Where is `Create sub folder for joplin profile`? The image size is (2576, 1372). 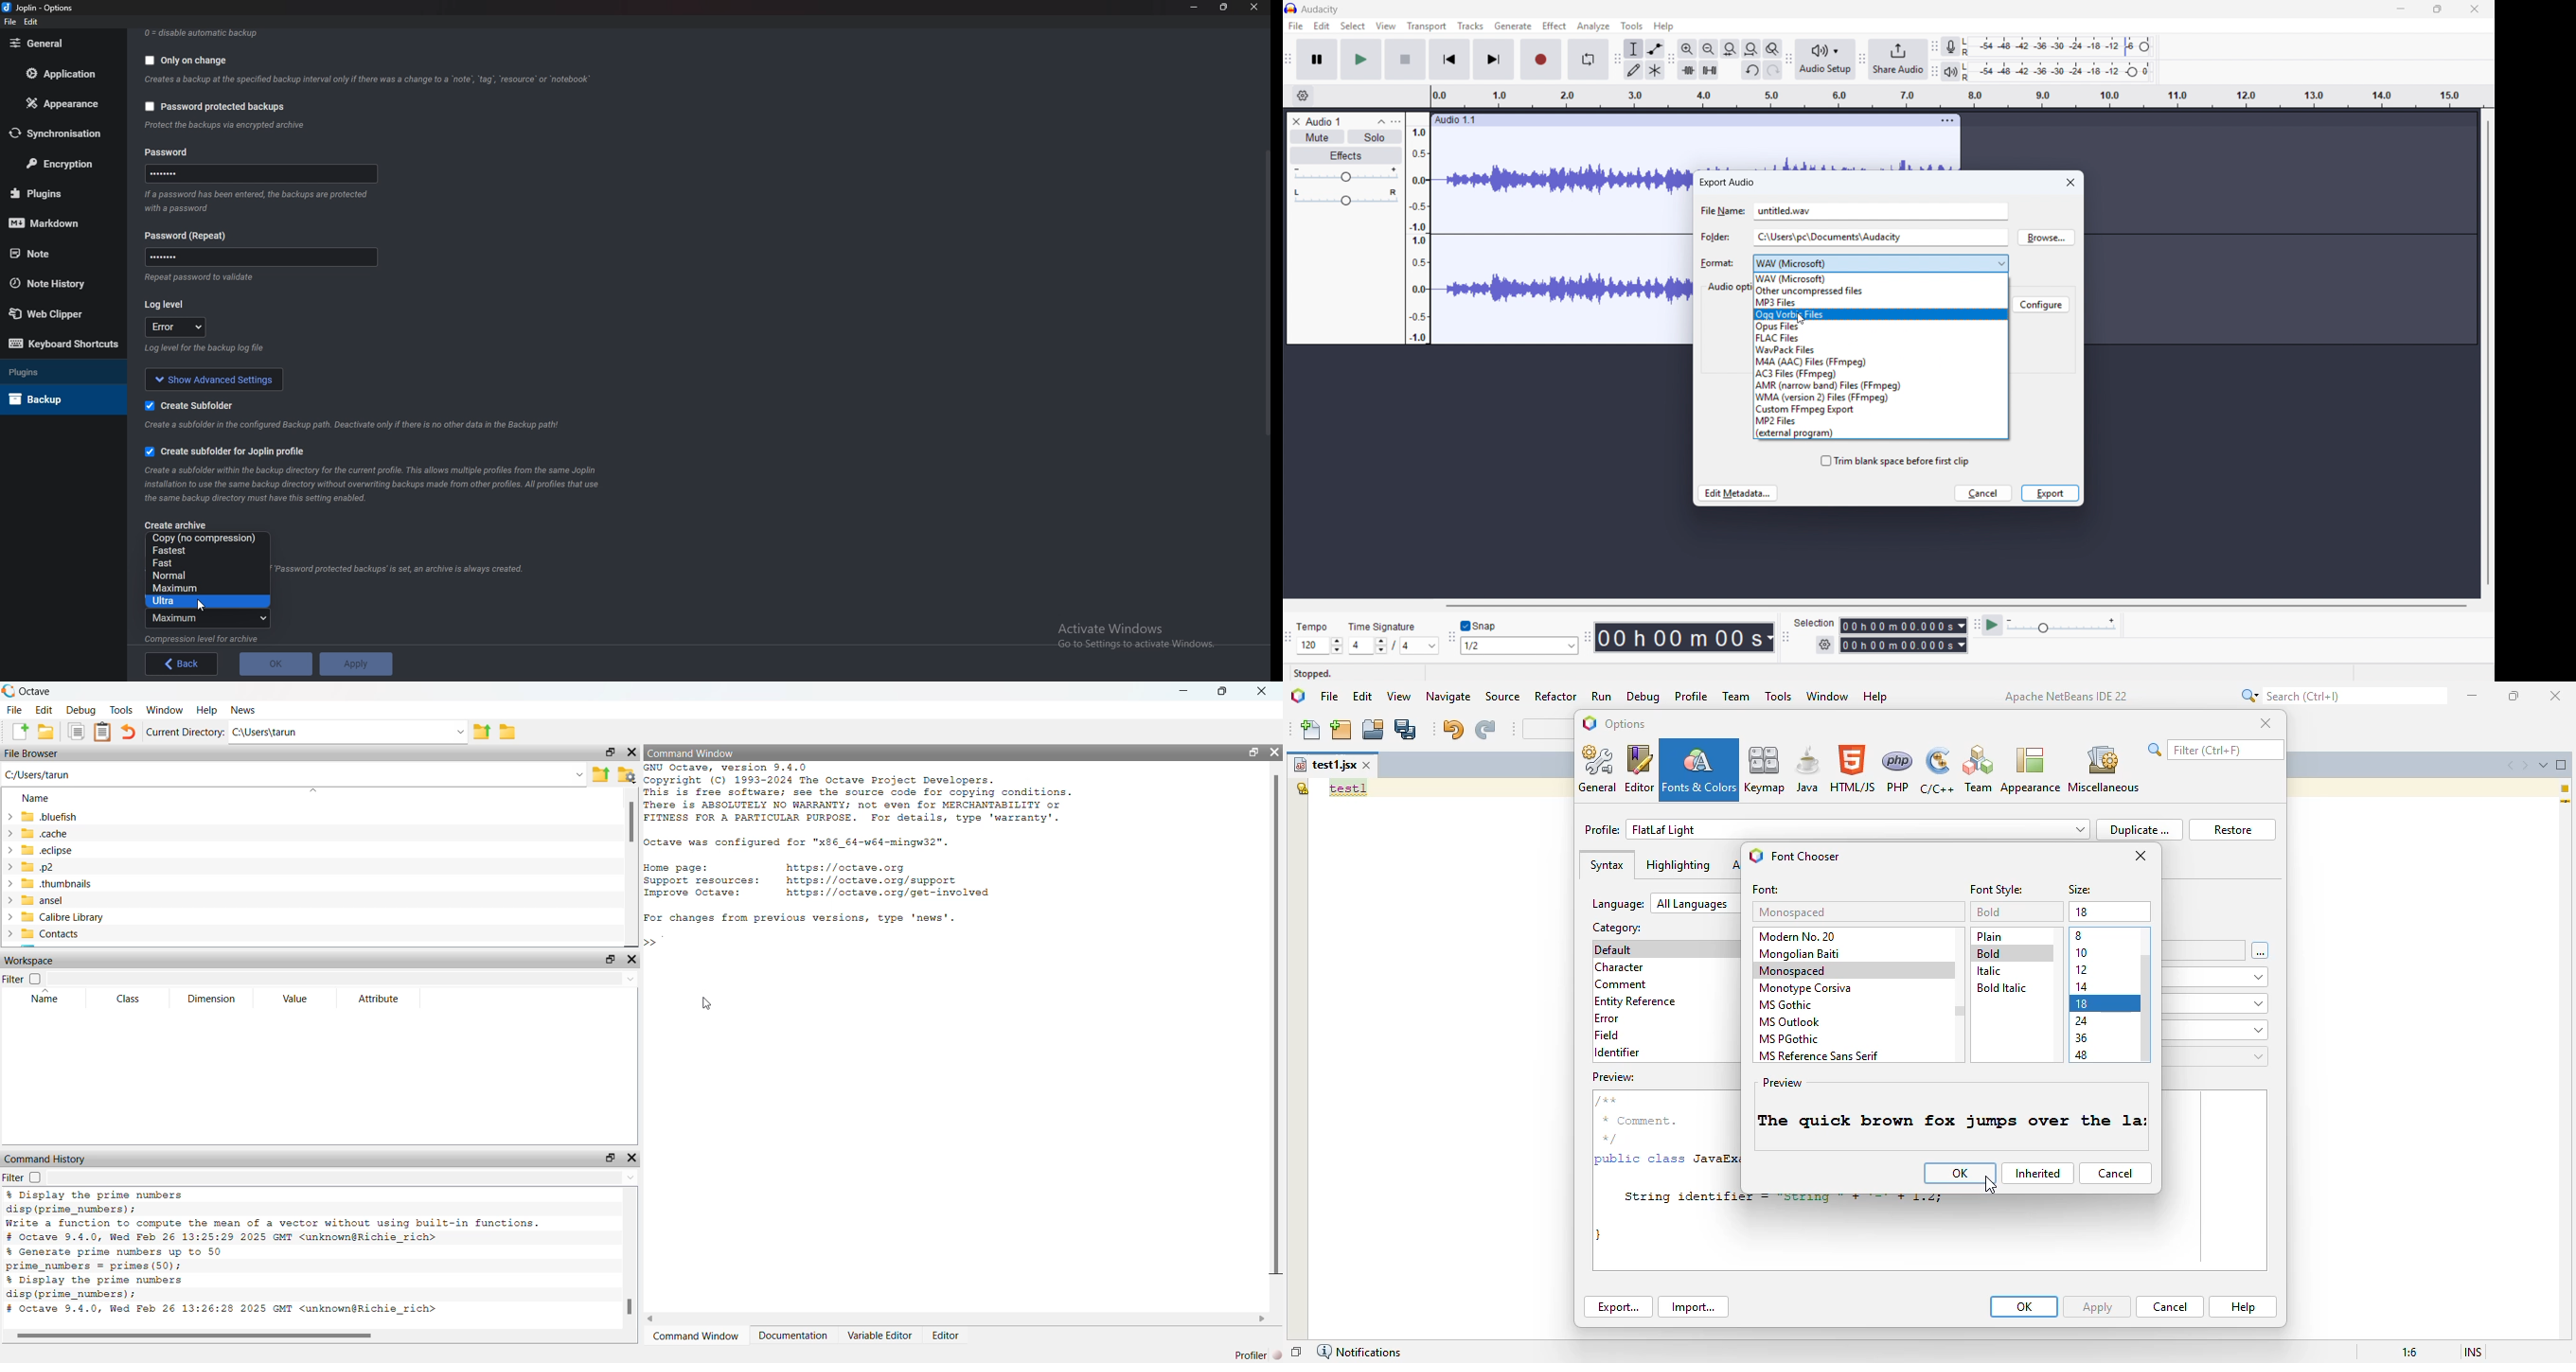 Create sub folder for joplin profile is located at coordinates (226, 452).